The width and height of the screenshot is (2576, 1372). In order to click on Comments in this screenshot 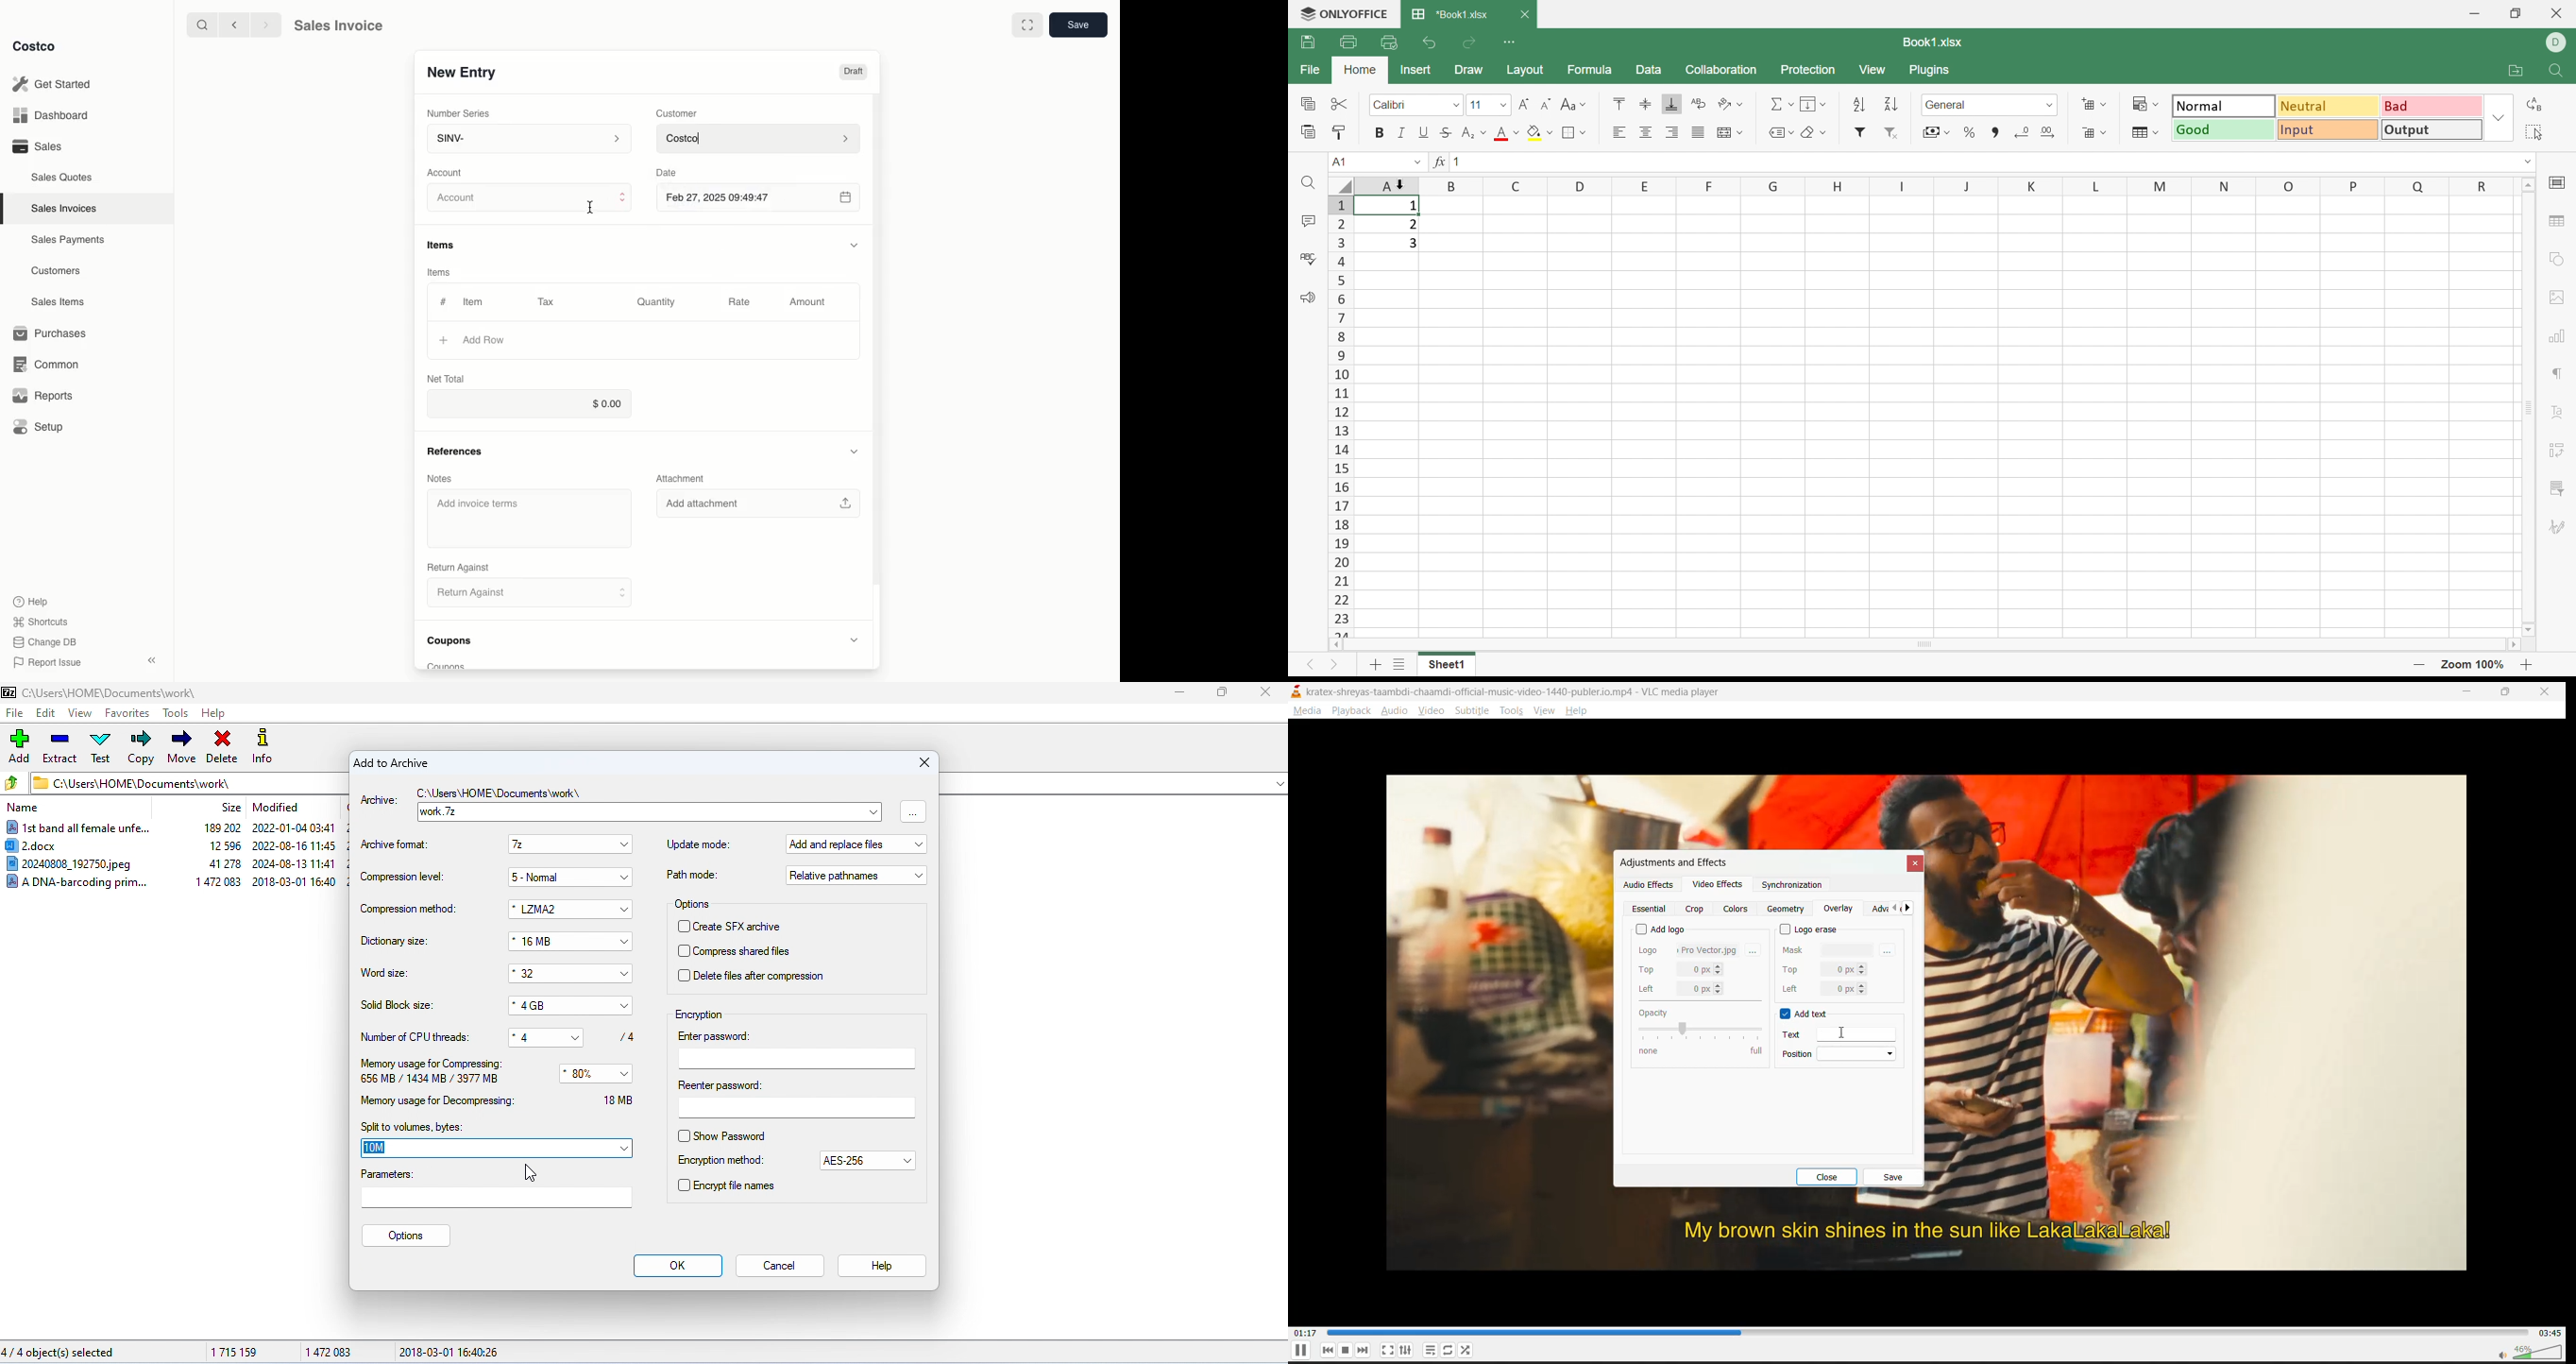, I will do `click(1311, 221)`.